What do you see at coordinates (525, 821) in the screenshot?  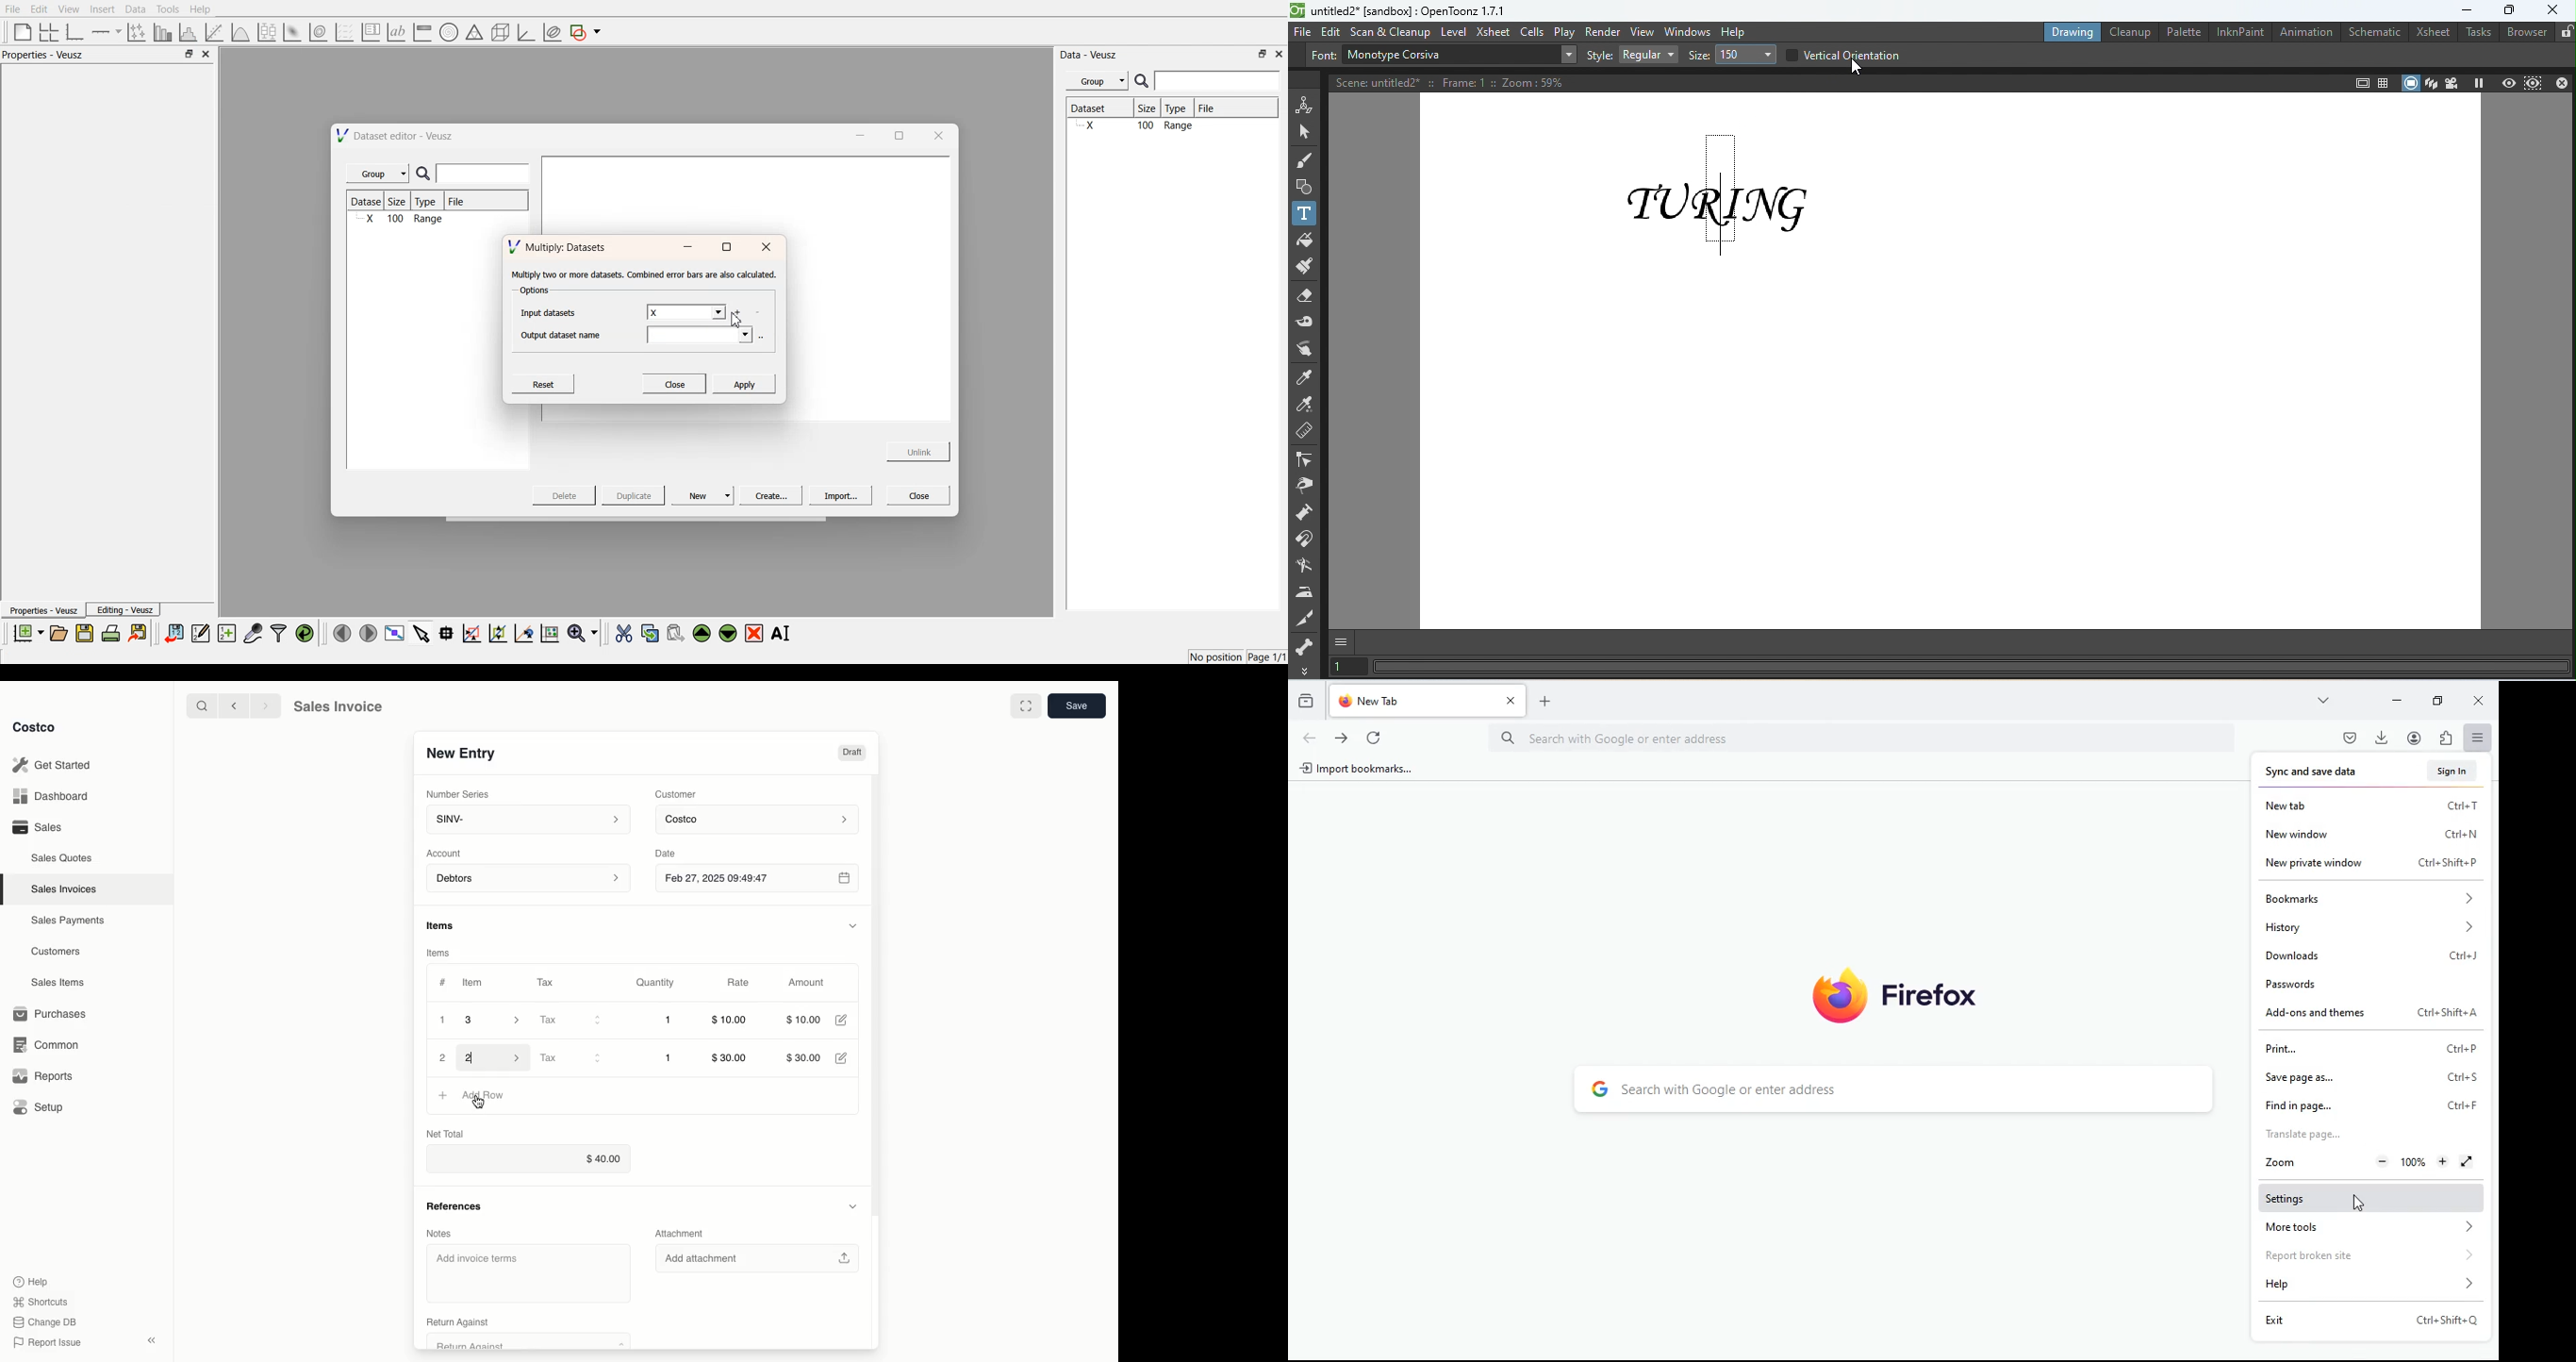 I see `SINV-` at bounding box center [525, 821].